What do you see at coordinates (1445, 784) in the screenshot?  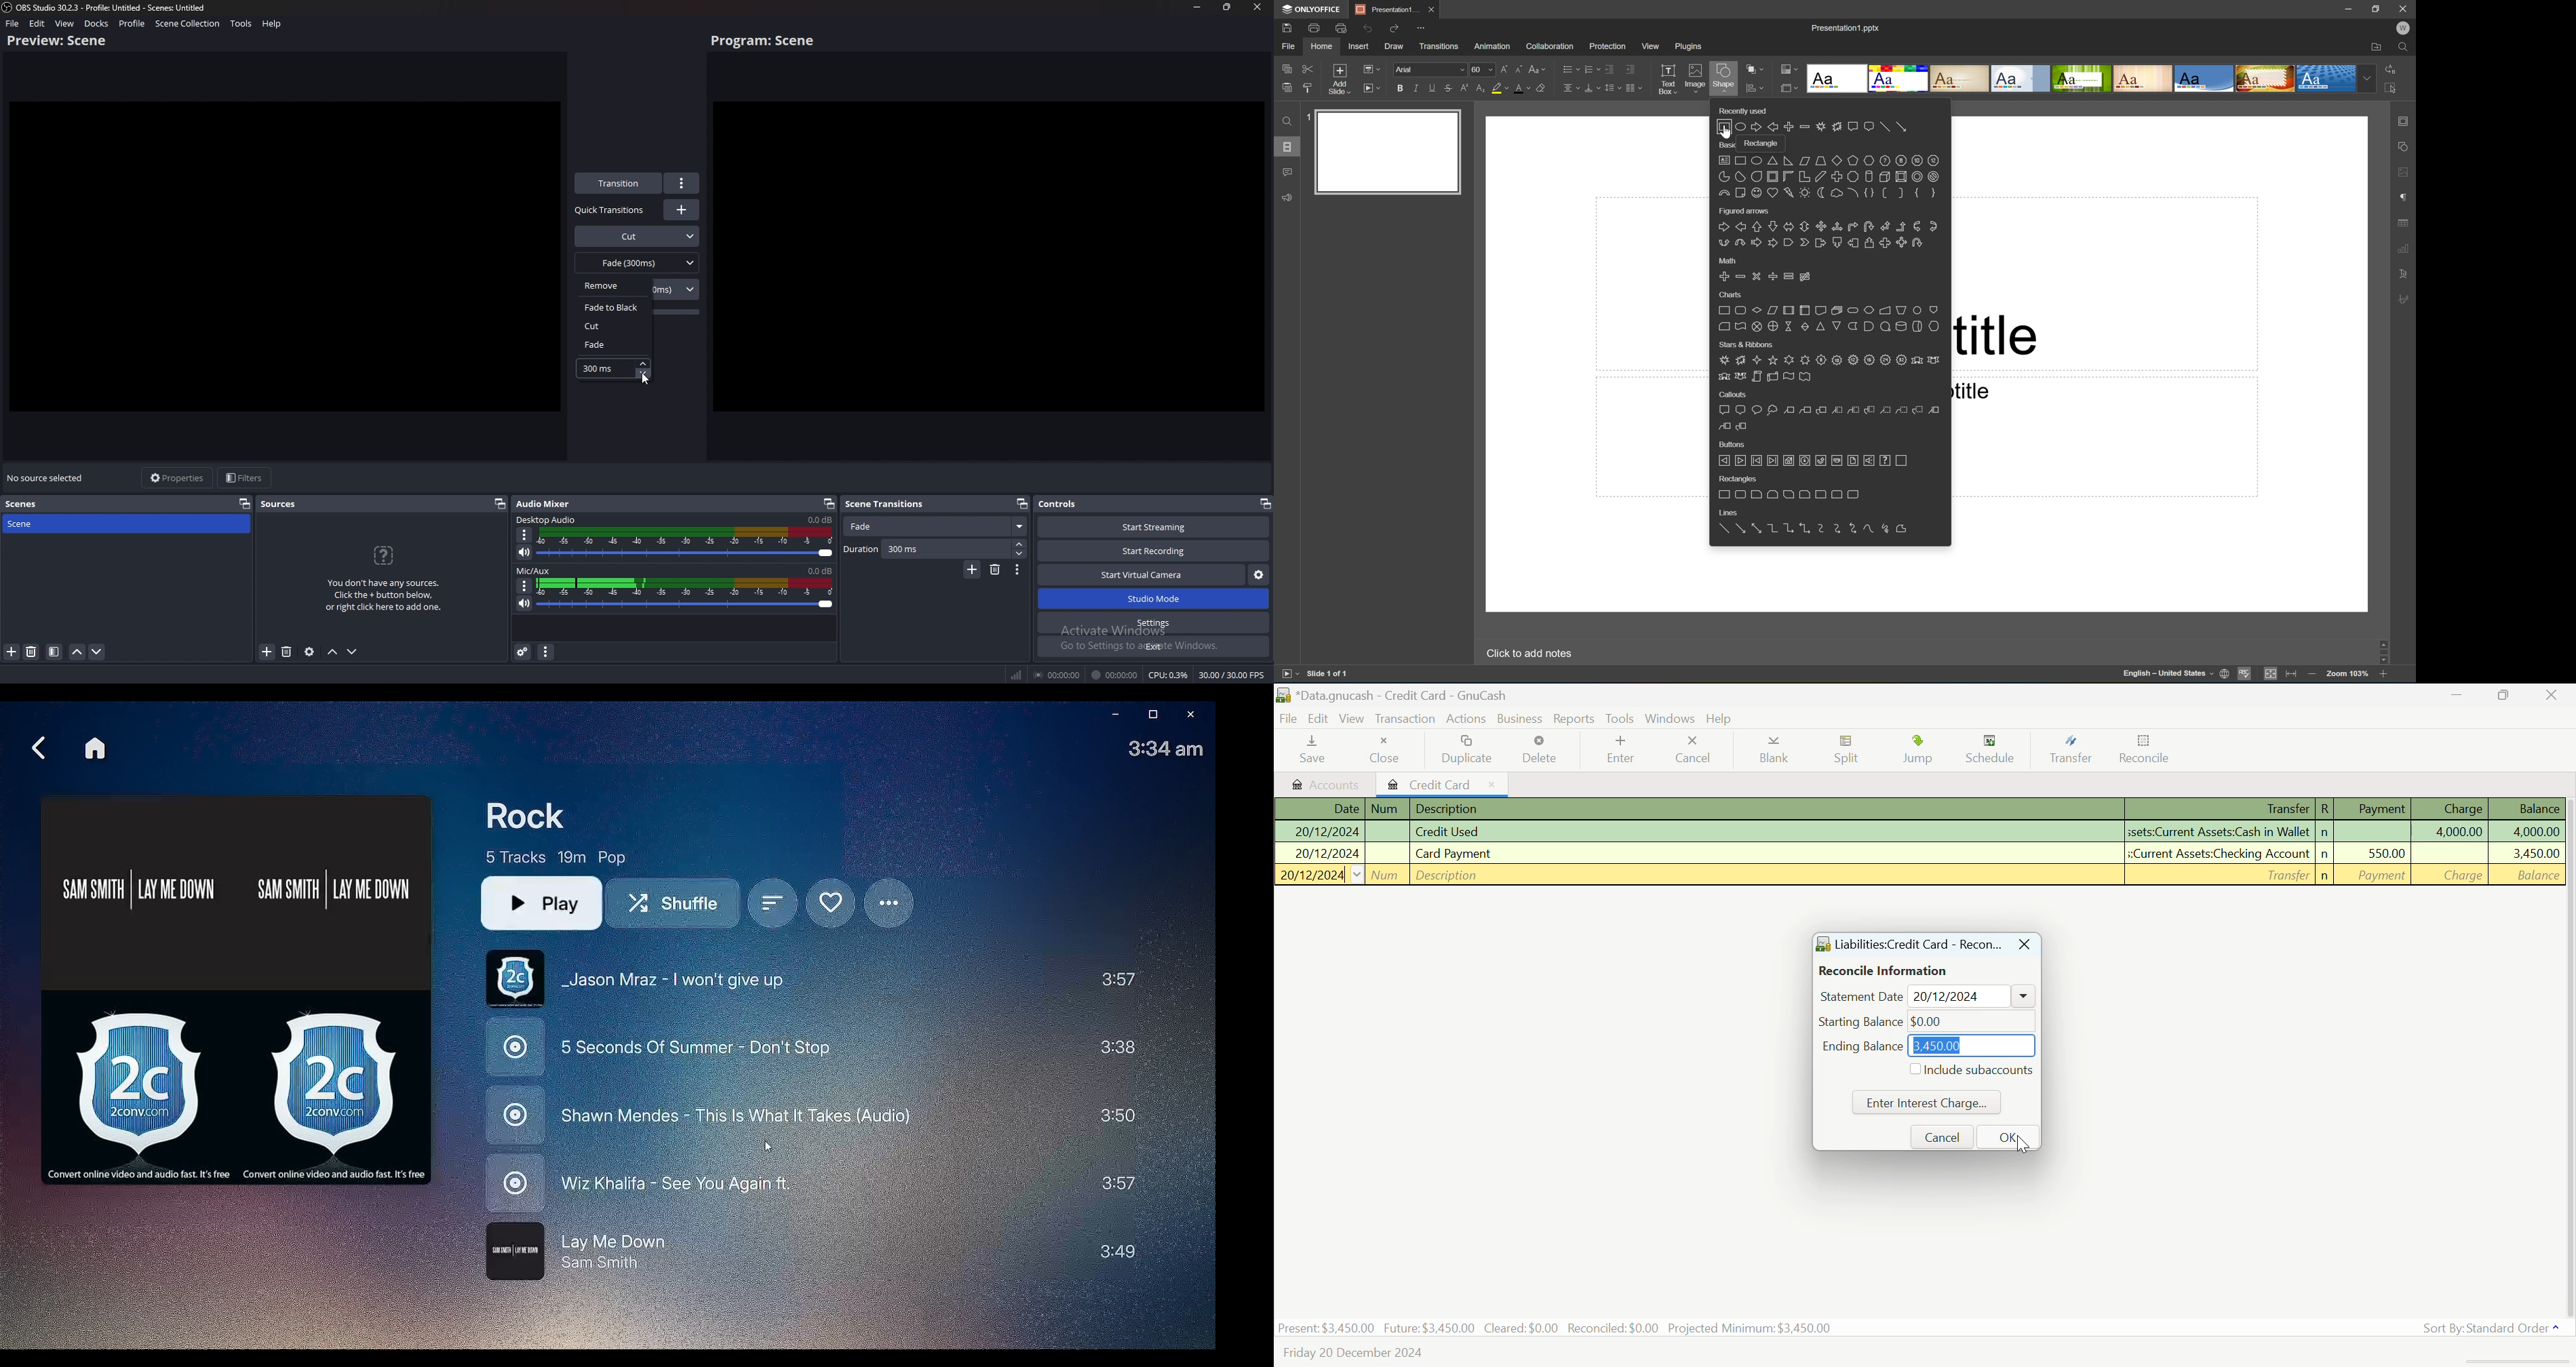 I see `Credit Card` at bounding box center [1445, 784].